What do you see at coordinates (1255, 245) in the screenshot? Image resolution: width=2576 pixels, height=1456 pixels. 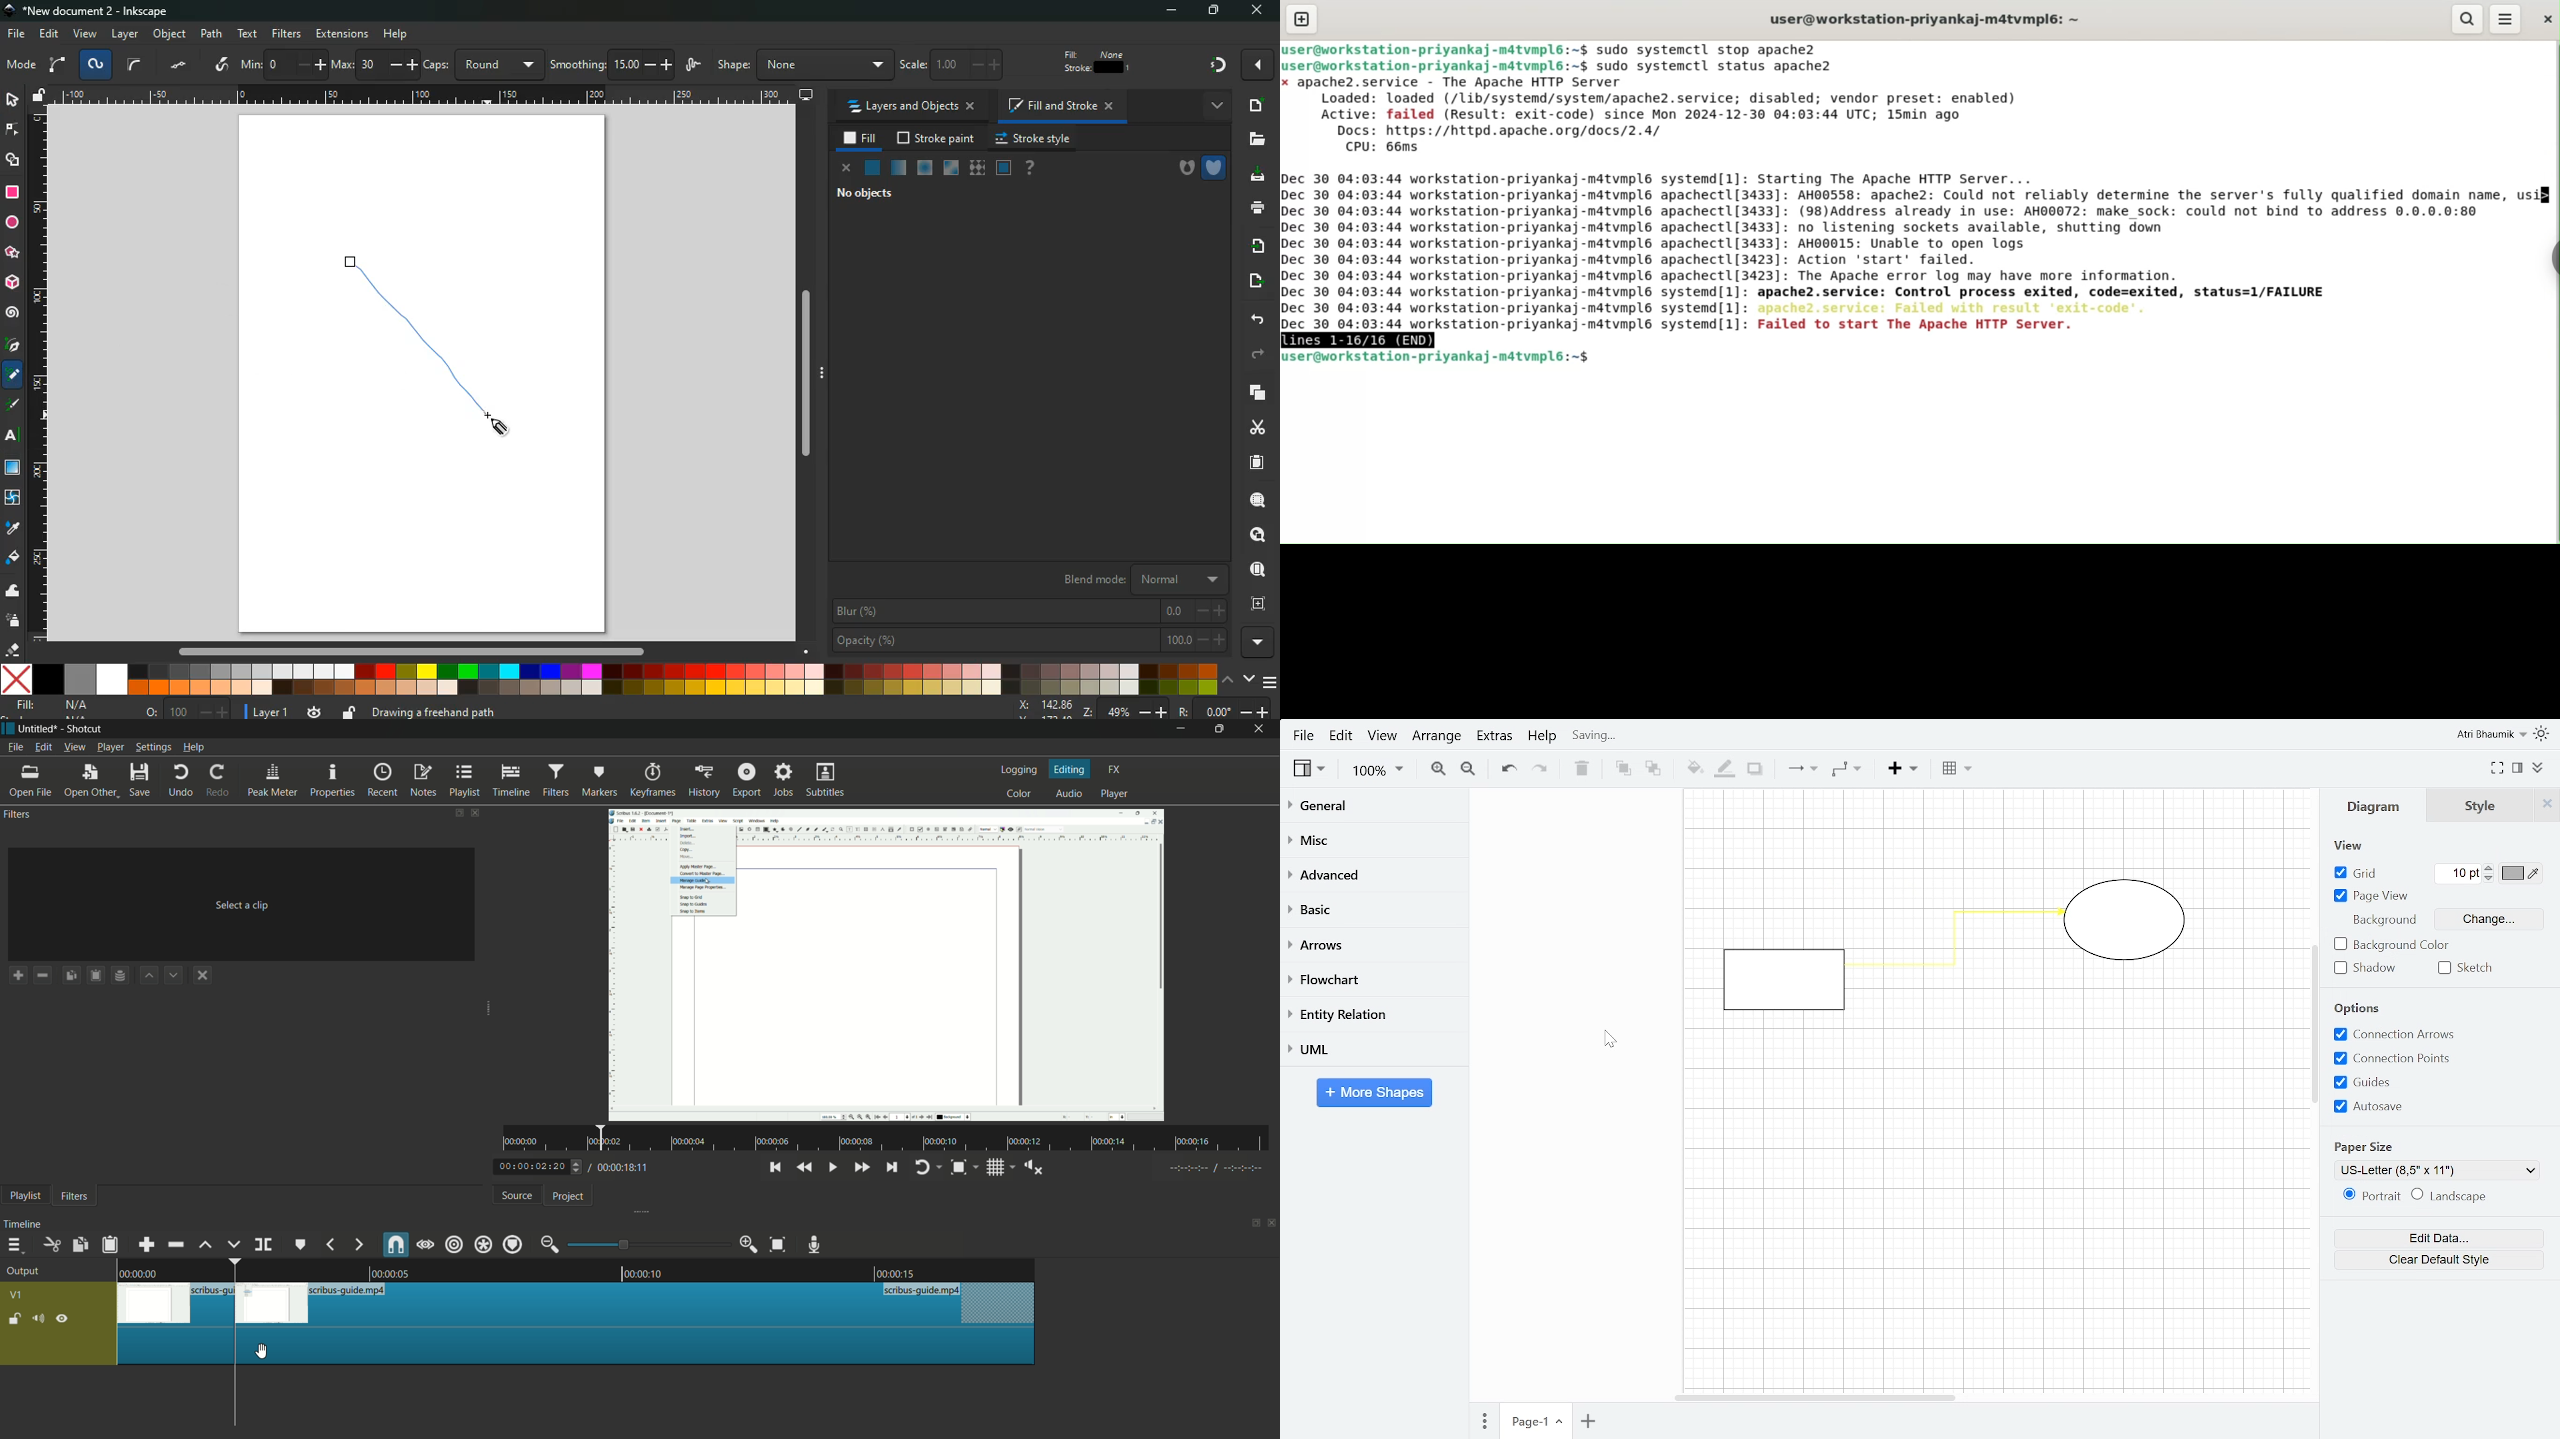 I see `receive` at bounding box center [1255, 245].